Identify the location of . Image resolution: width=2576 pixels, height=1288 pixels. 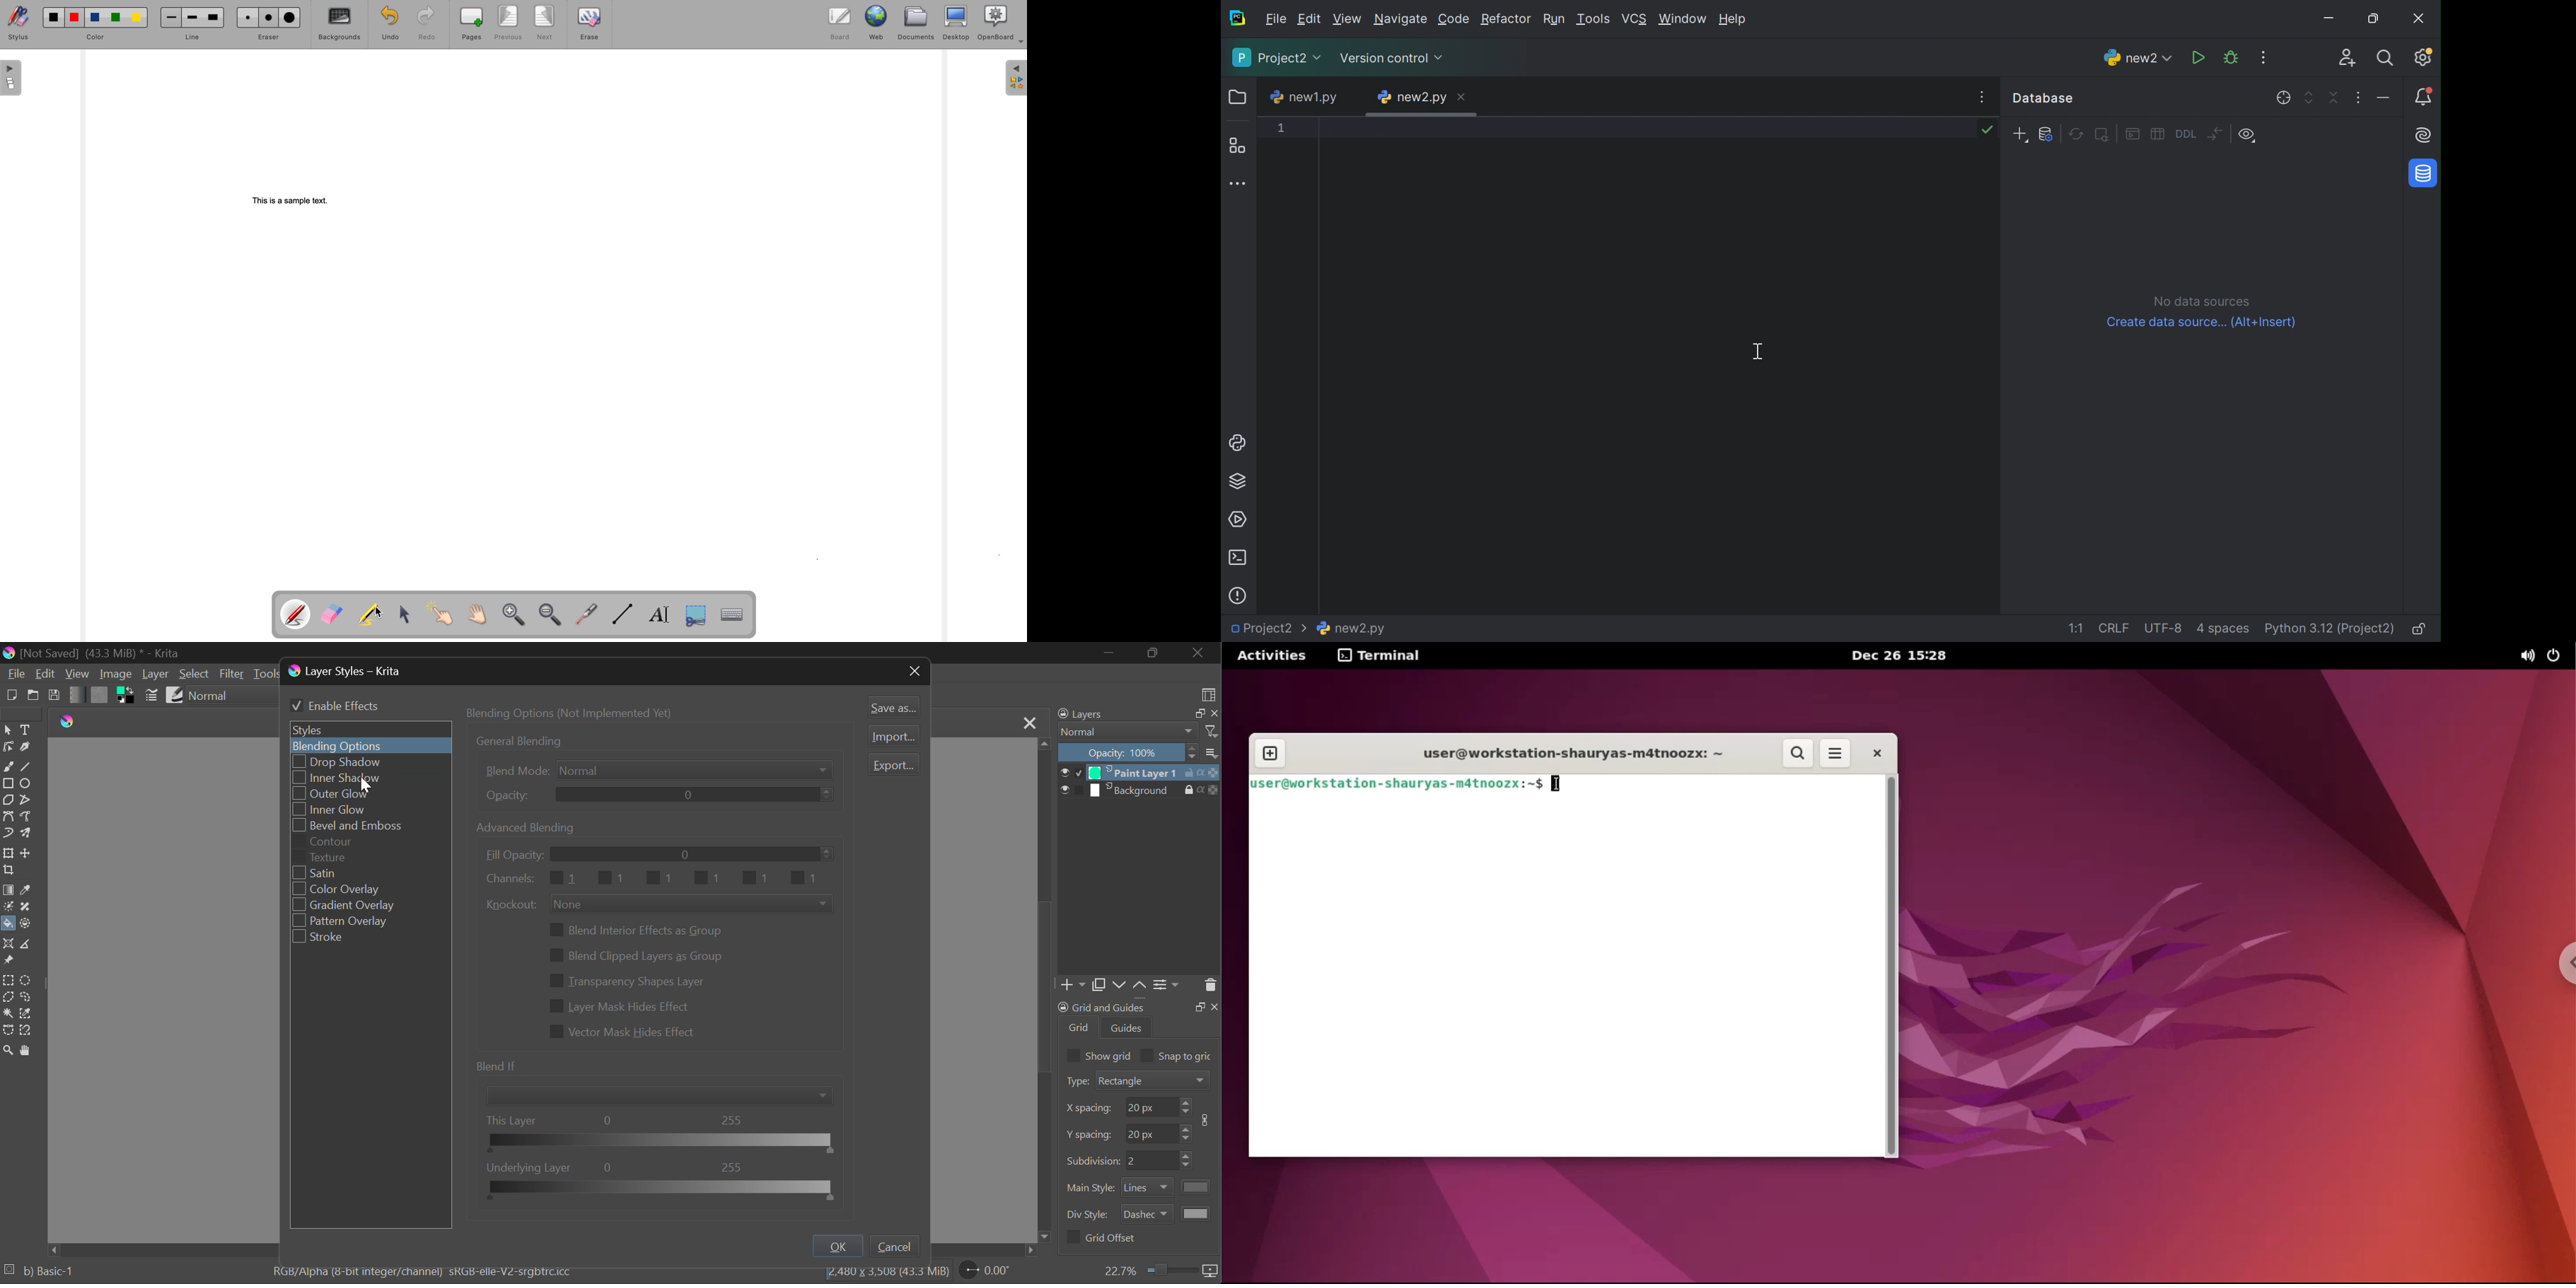
(1239, 145).